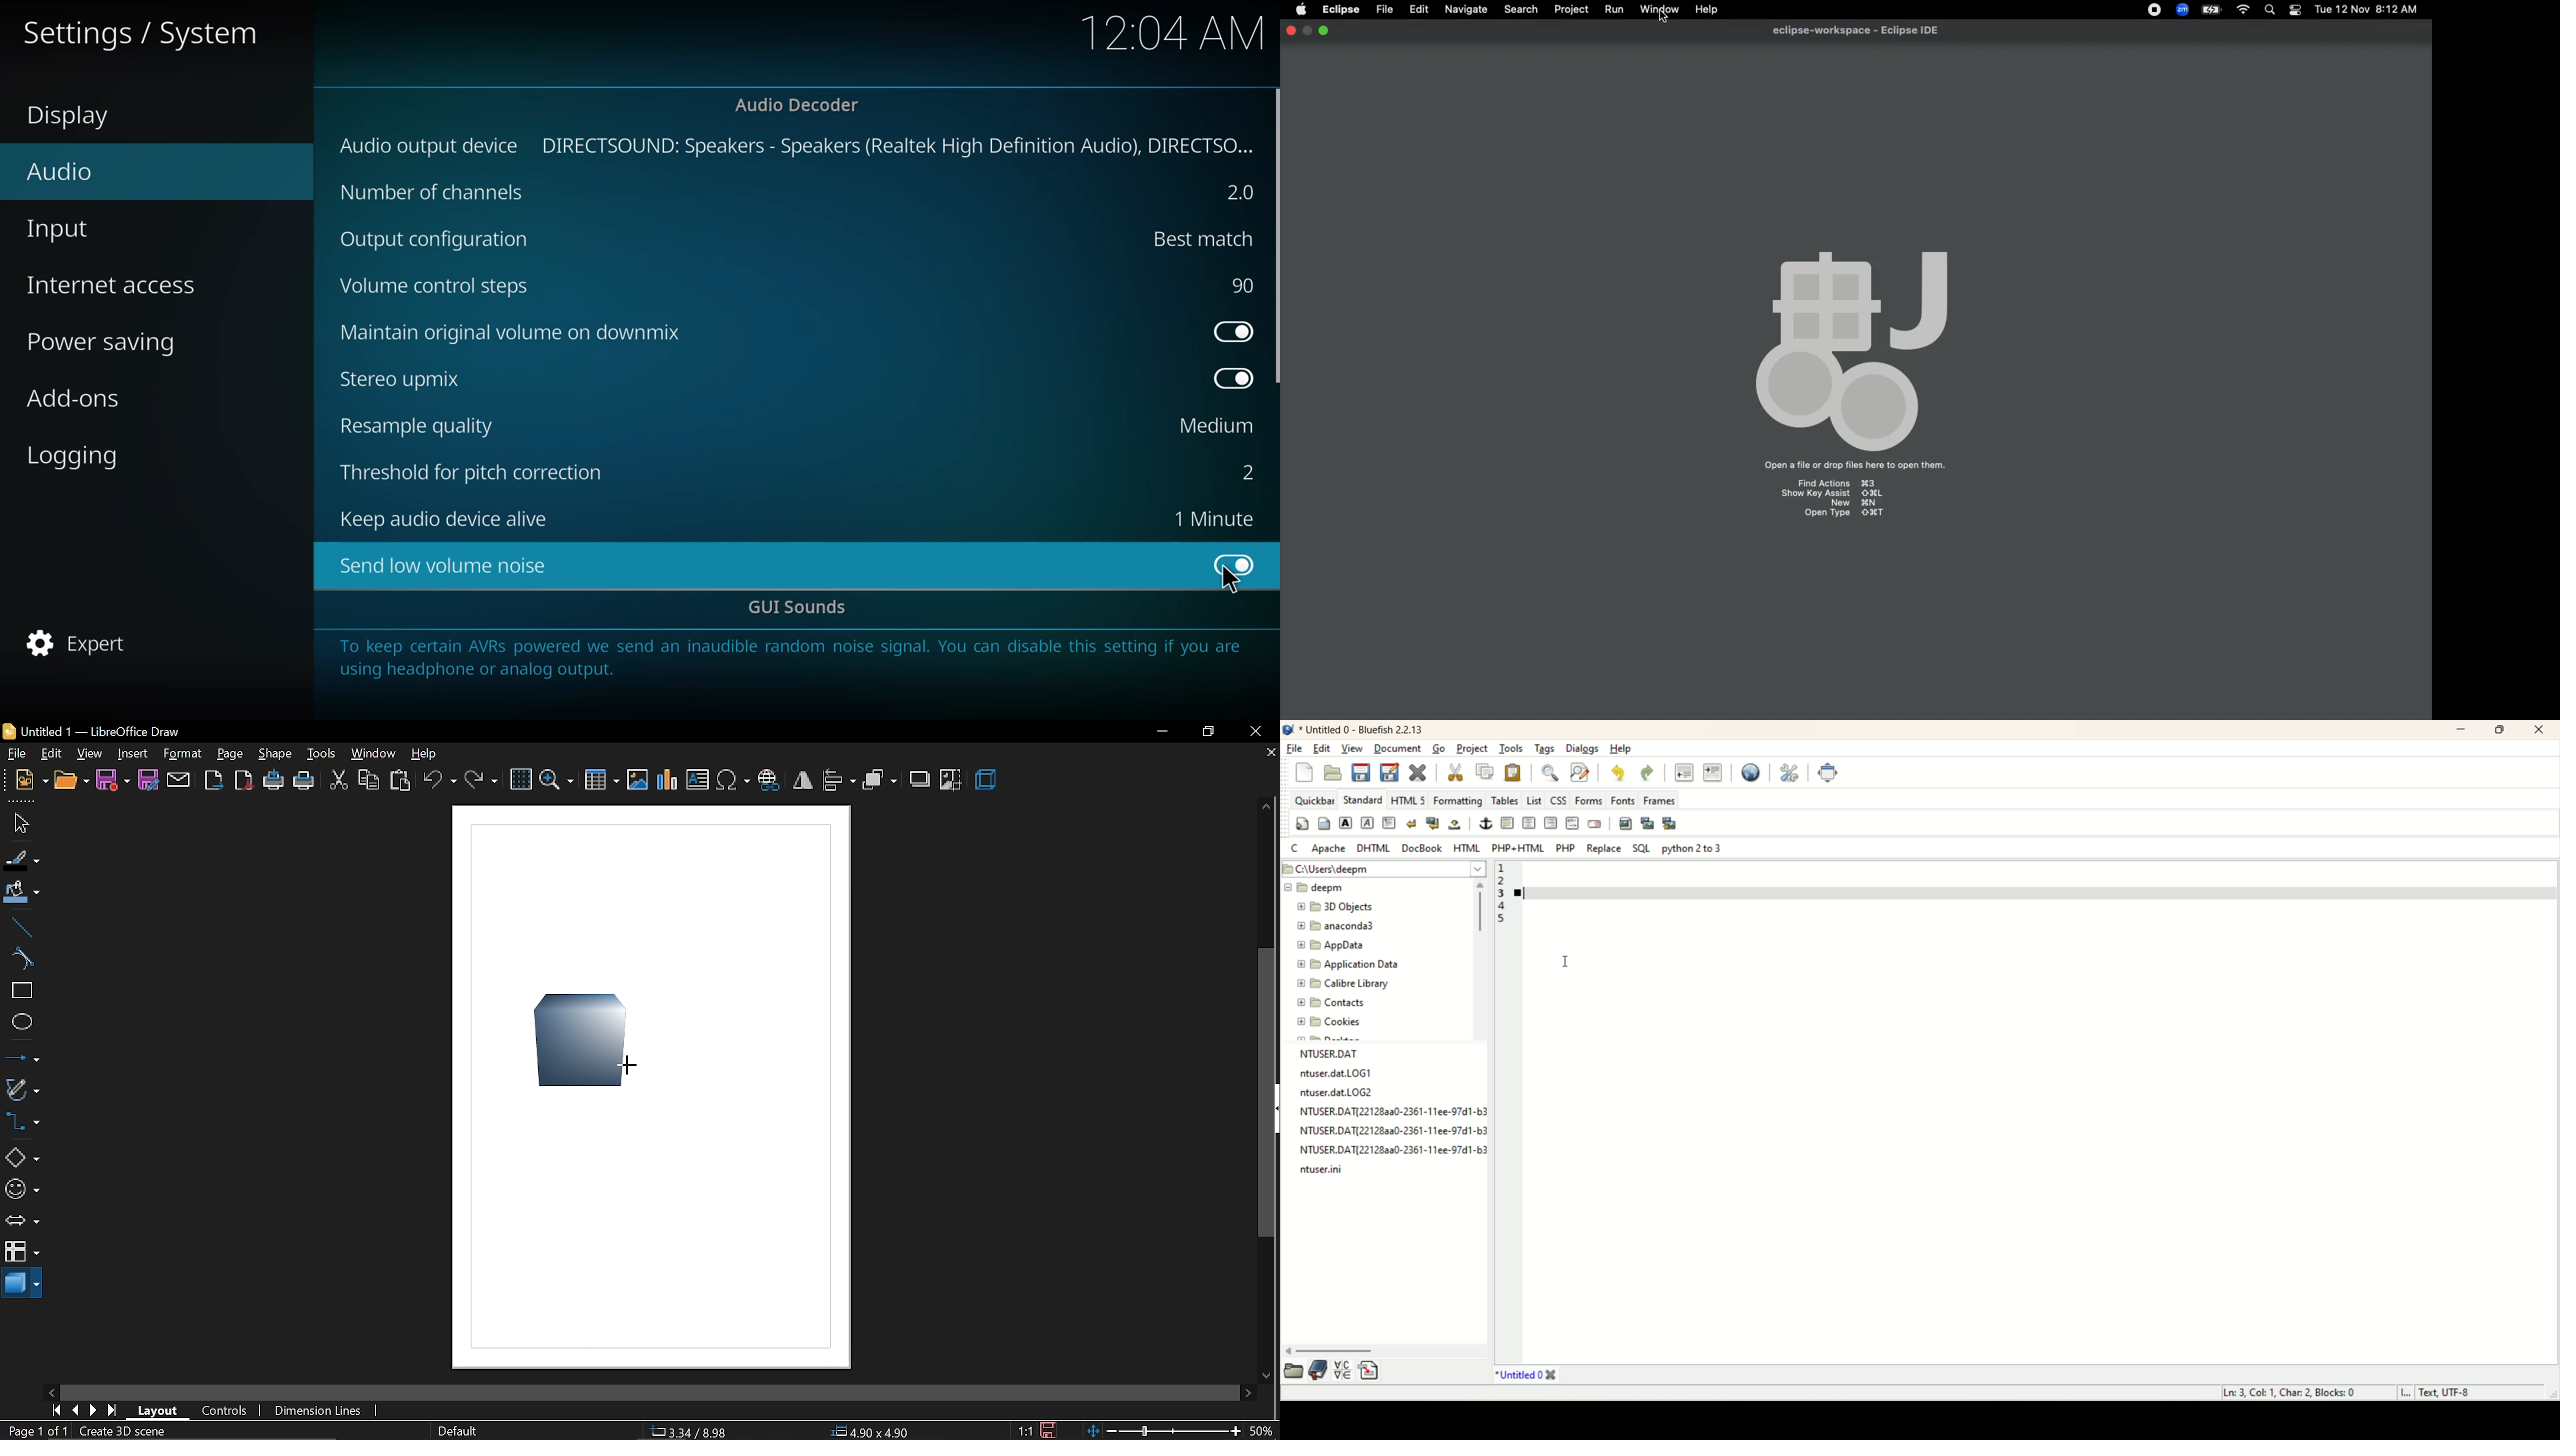  What do you see at coordinates (368, 784) in the screenshot?
I see `copy` at bounding box center [368, 784].